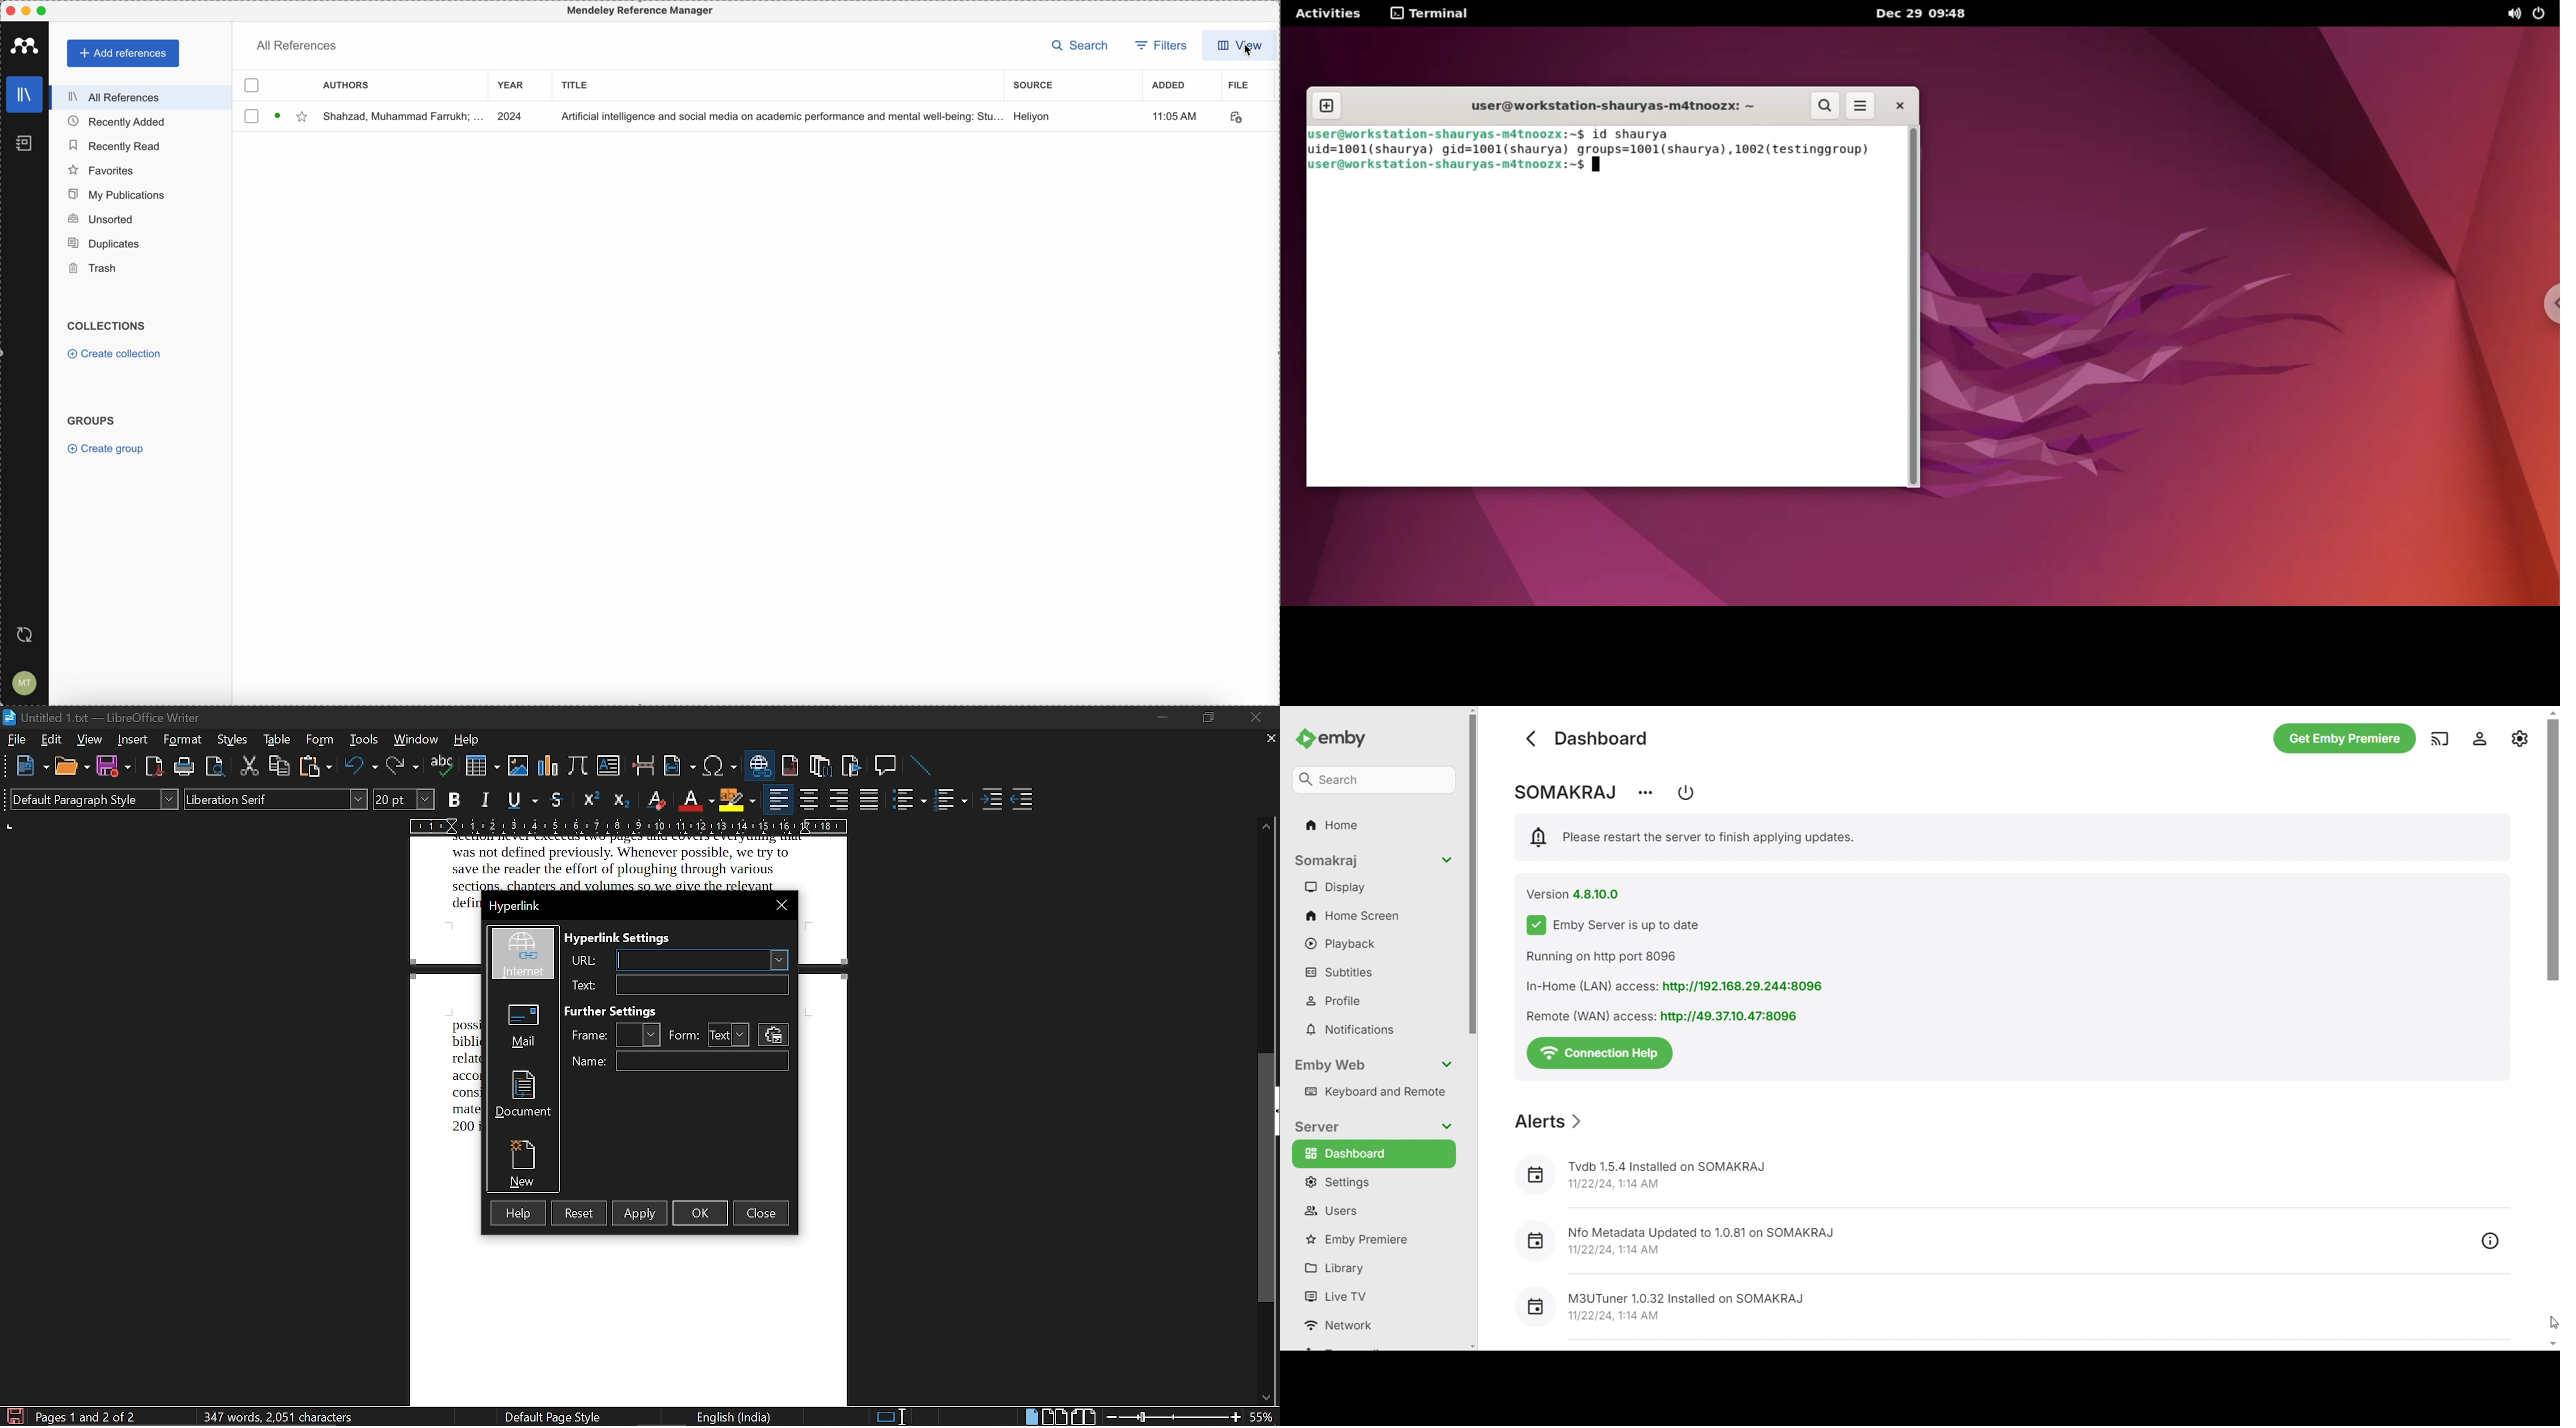  What do you see at coordinates (1605, 738) in the screenshot?
I see `Dashboard` at bounding box center [1605, 738].